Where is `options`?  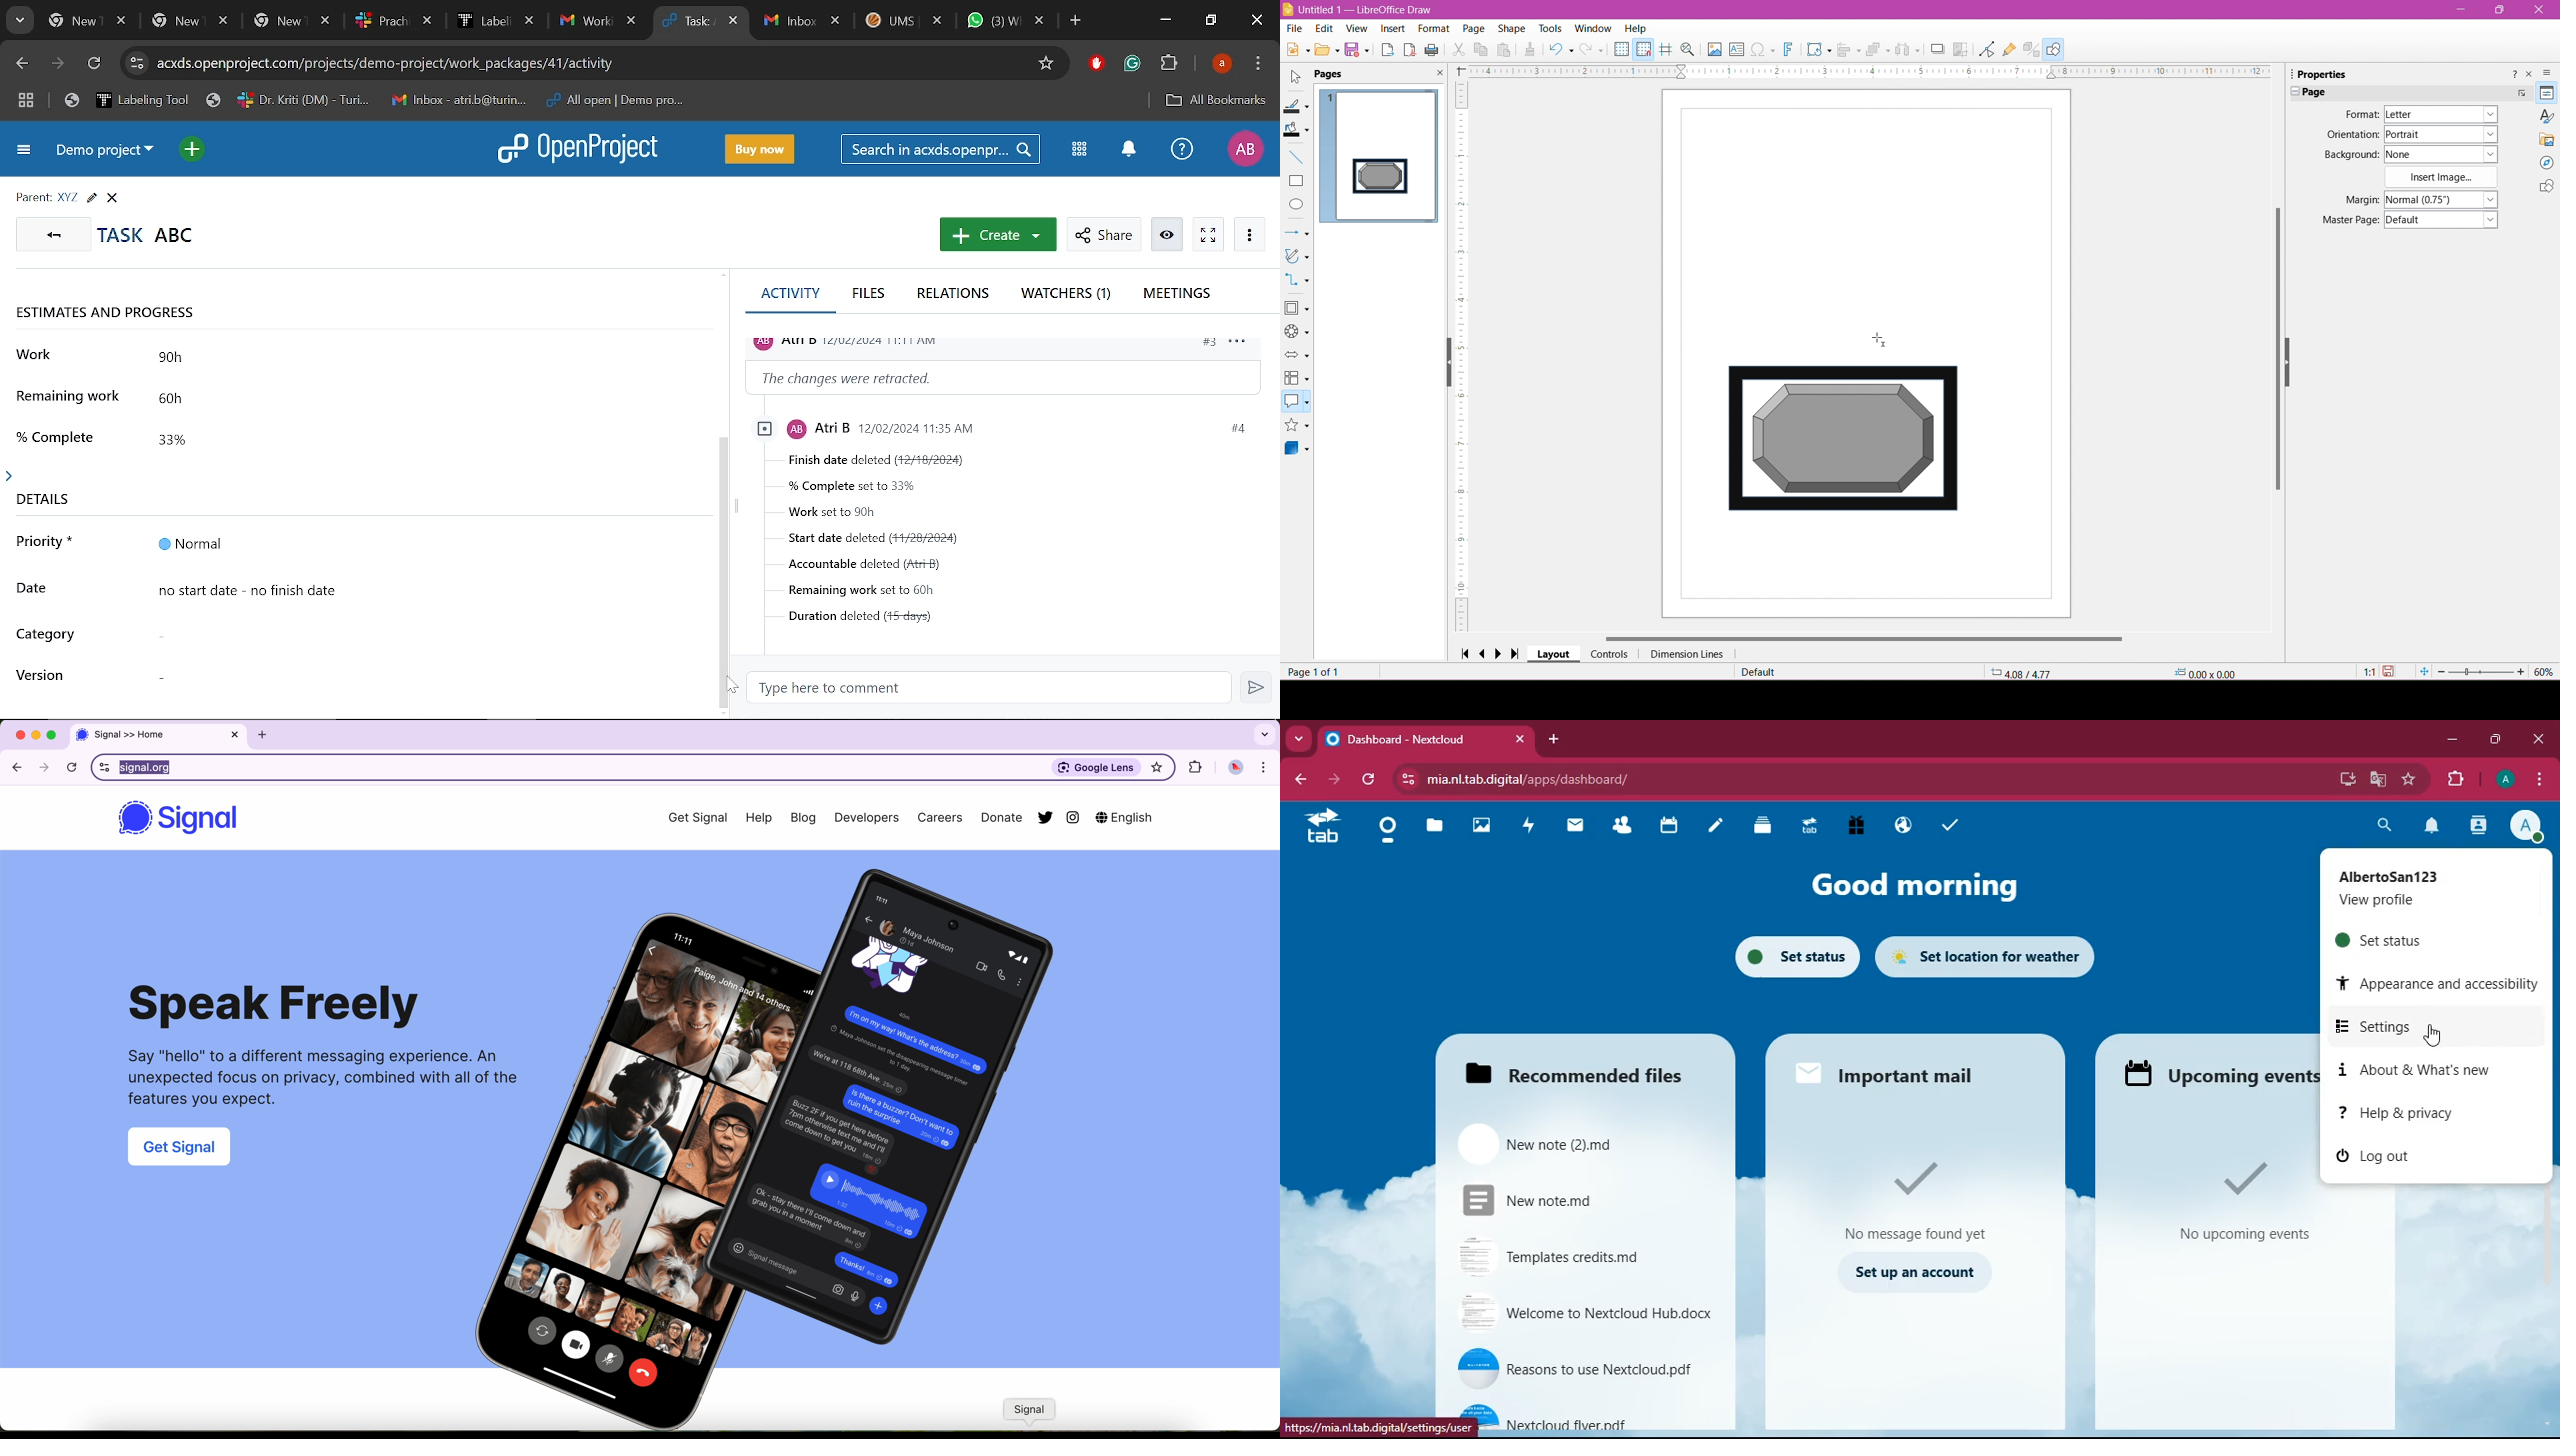
options is located at coordinates (2540, 779).